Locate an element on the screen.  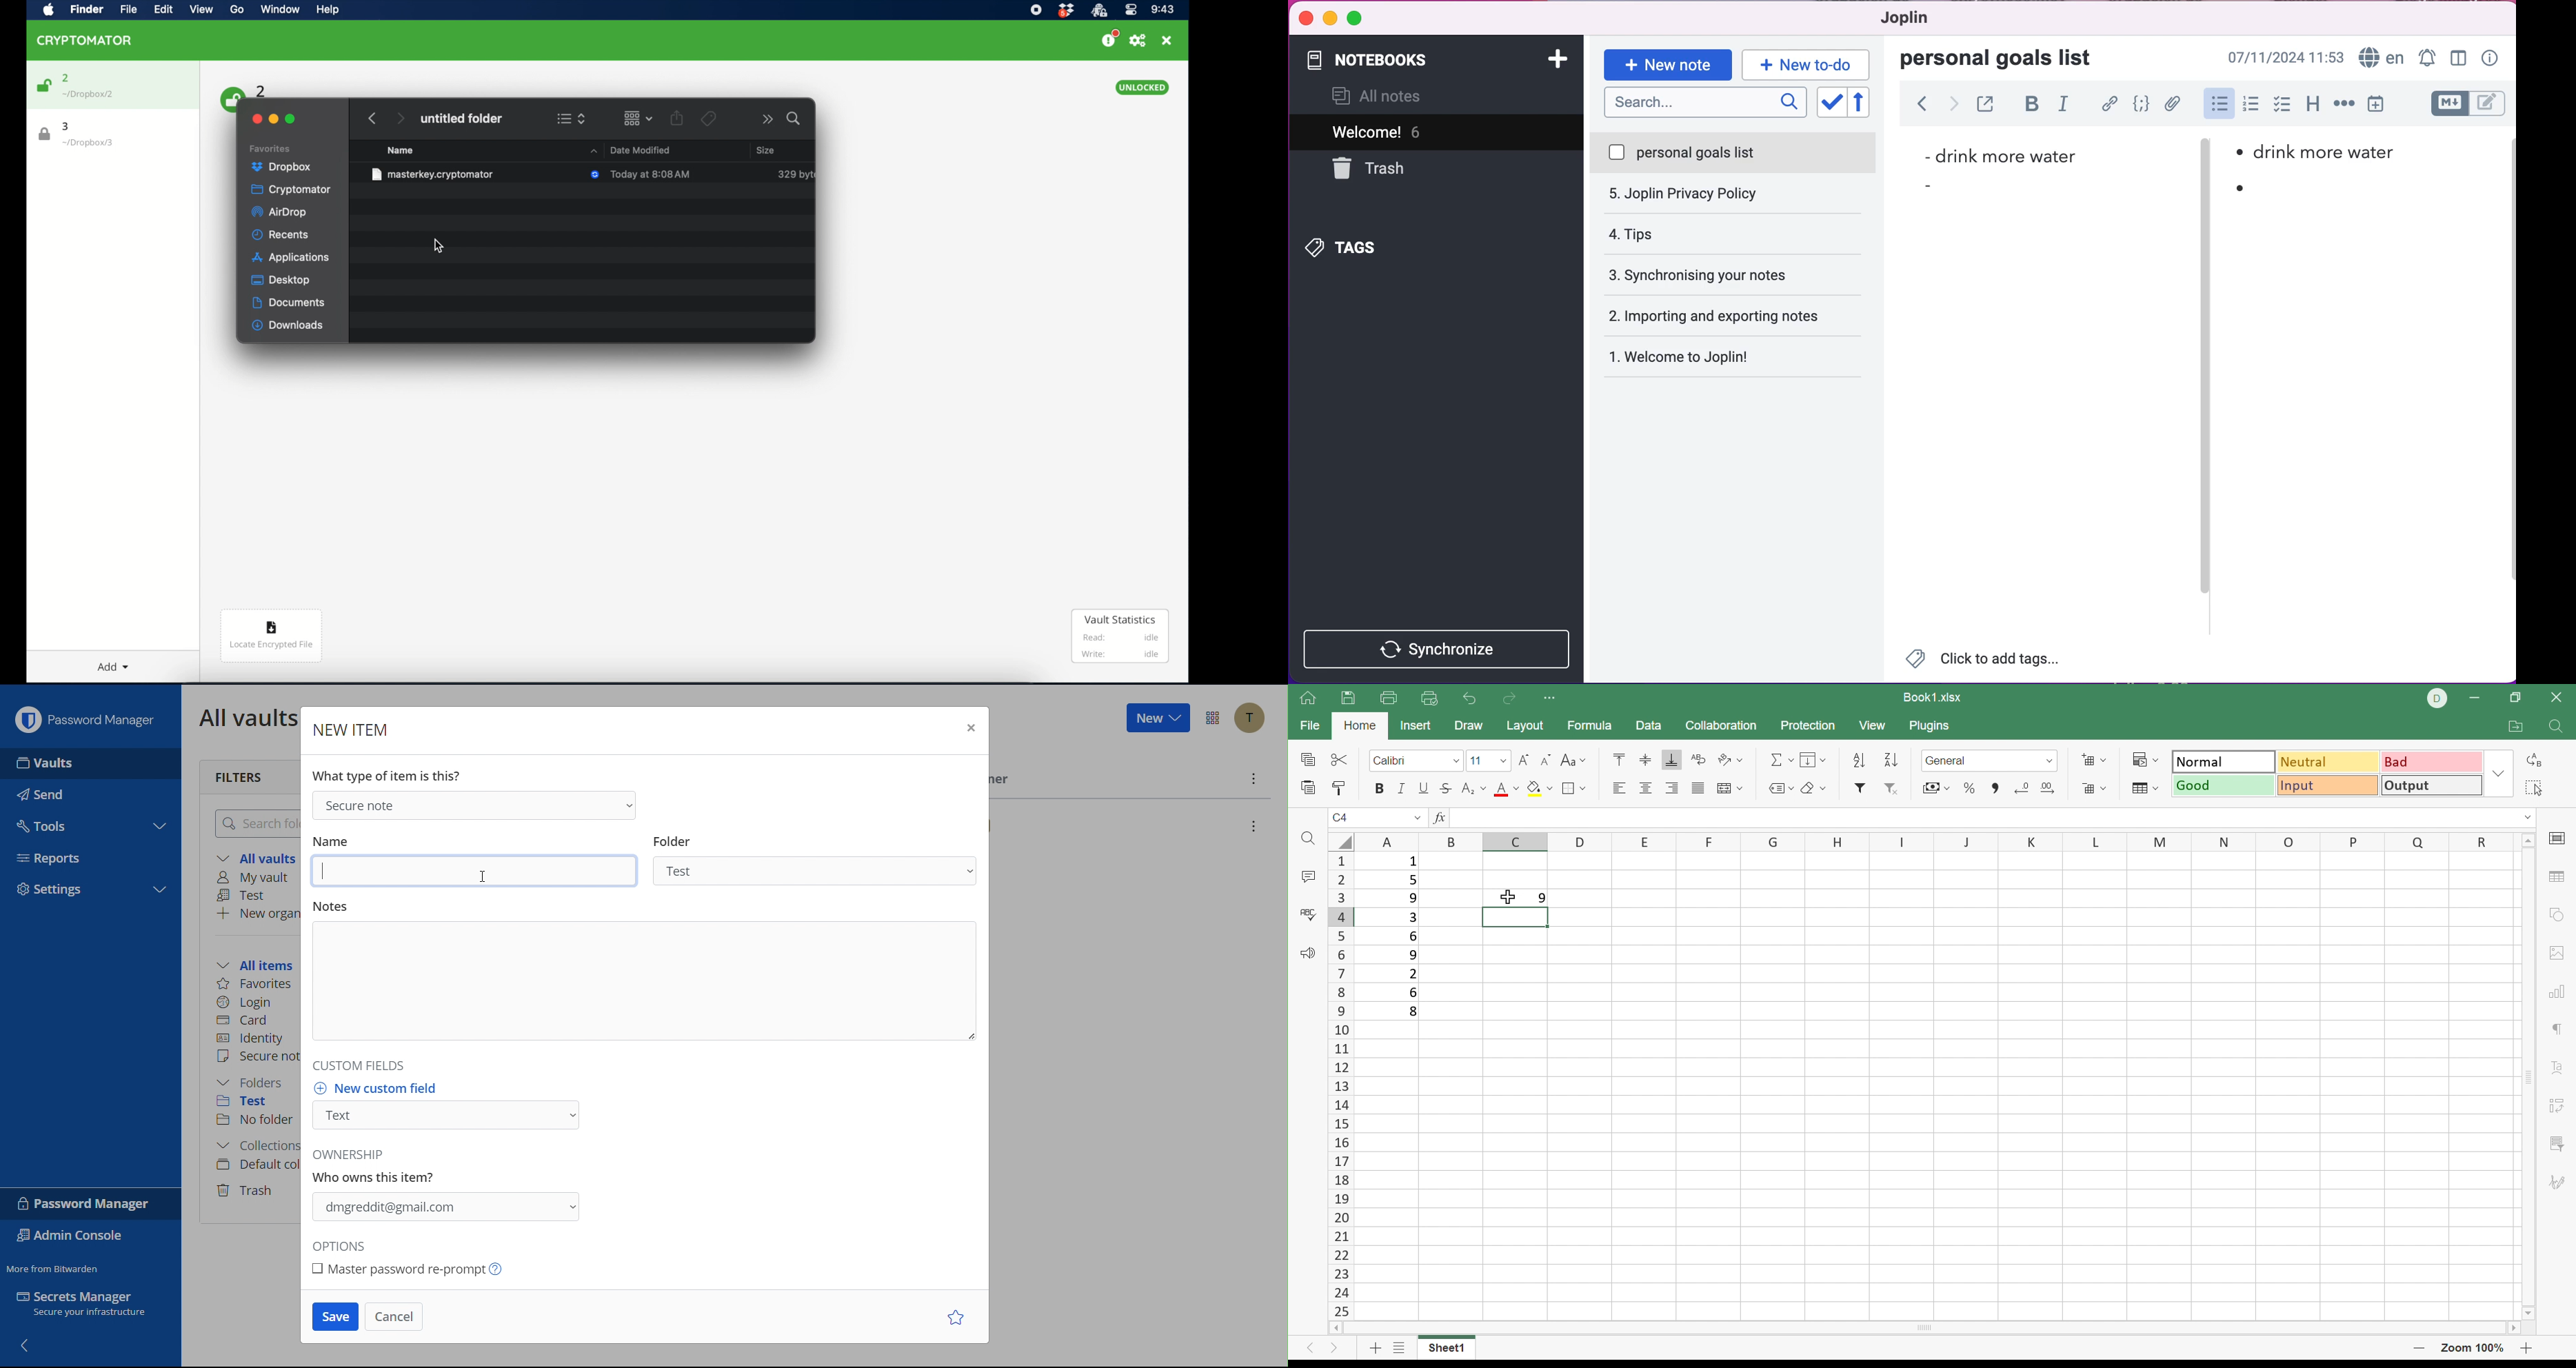
2 is located at coordinates (1413, 973).